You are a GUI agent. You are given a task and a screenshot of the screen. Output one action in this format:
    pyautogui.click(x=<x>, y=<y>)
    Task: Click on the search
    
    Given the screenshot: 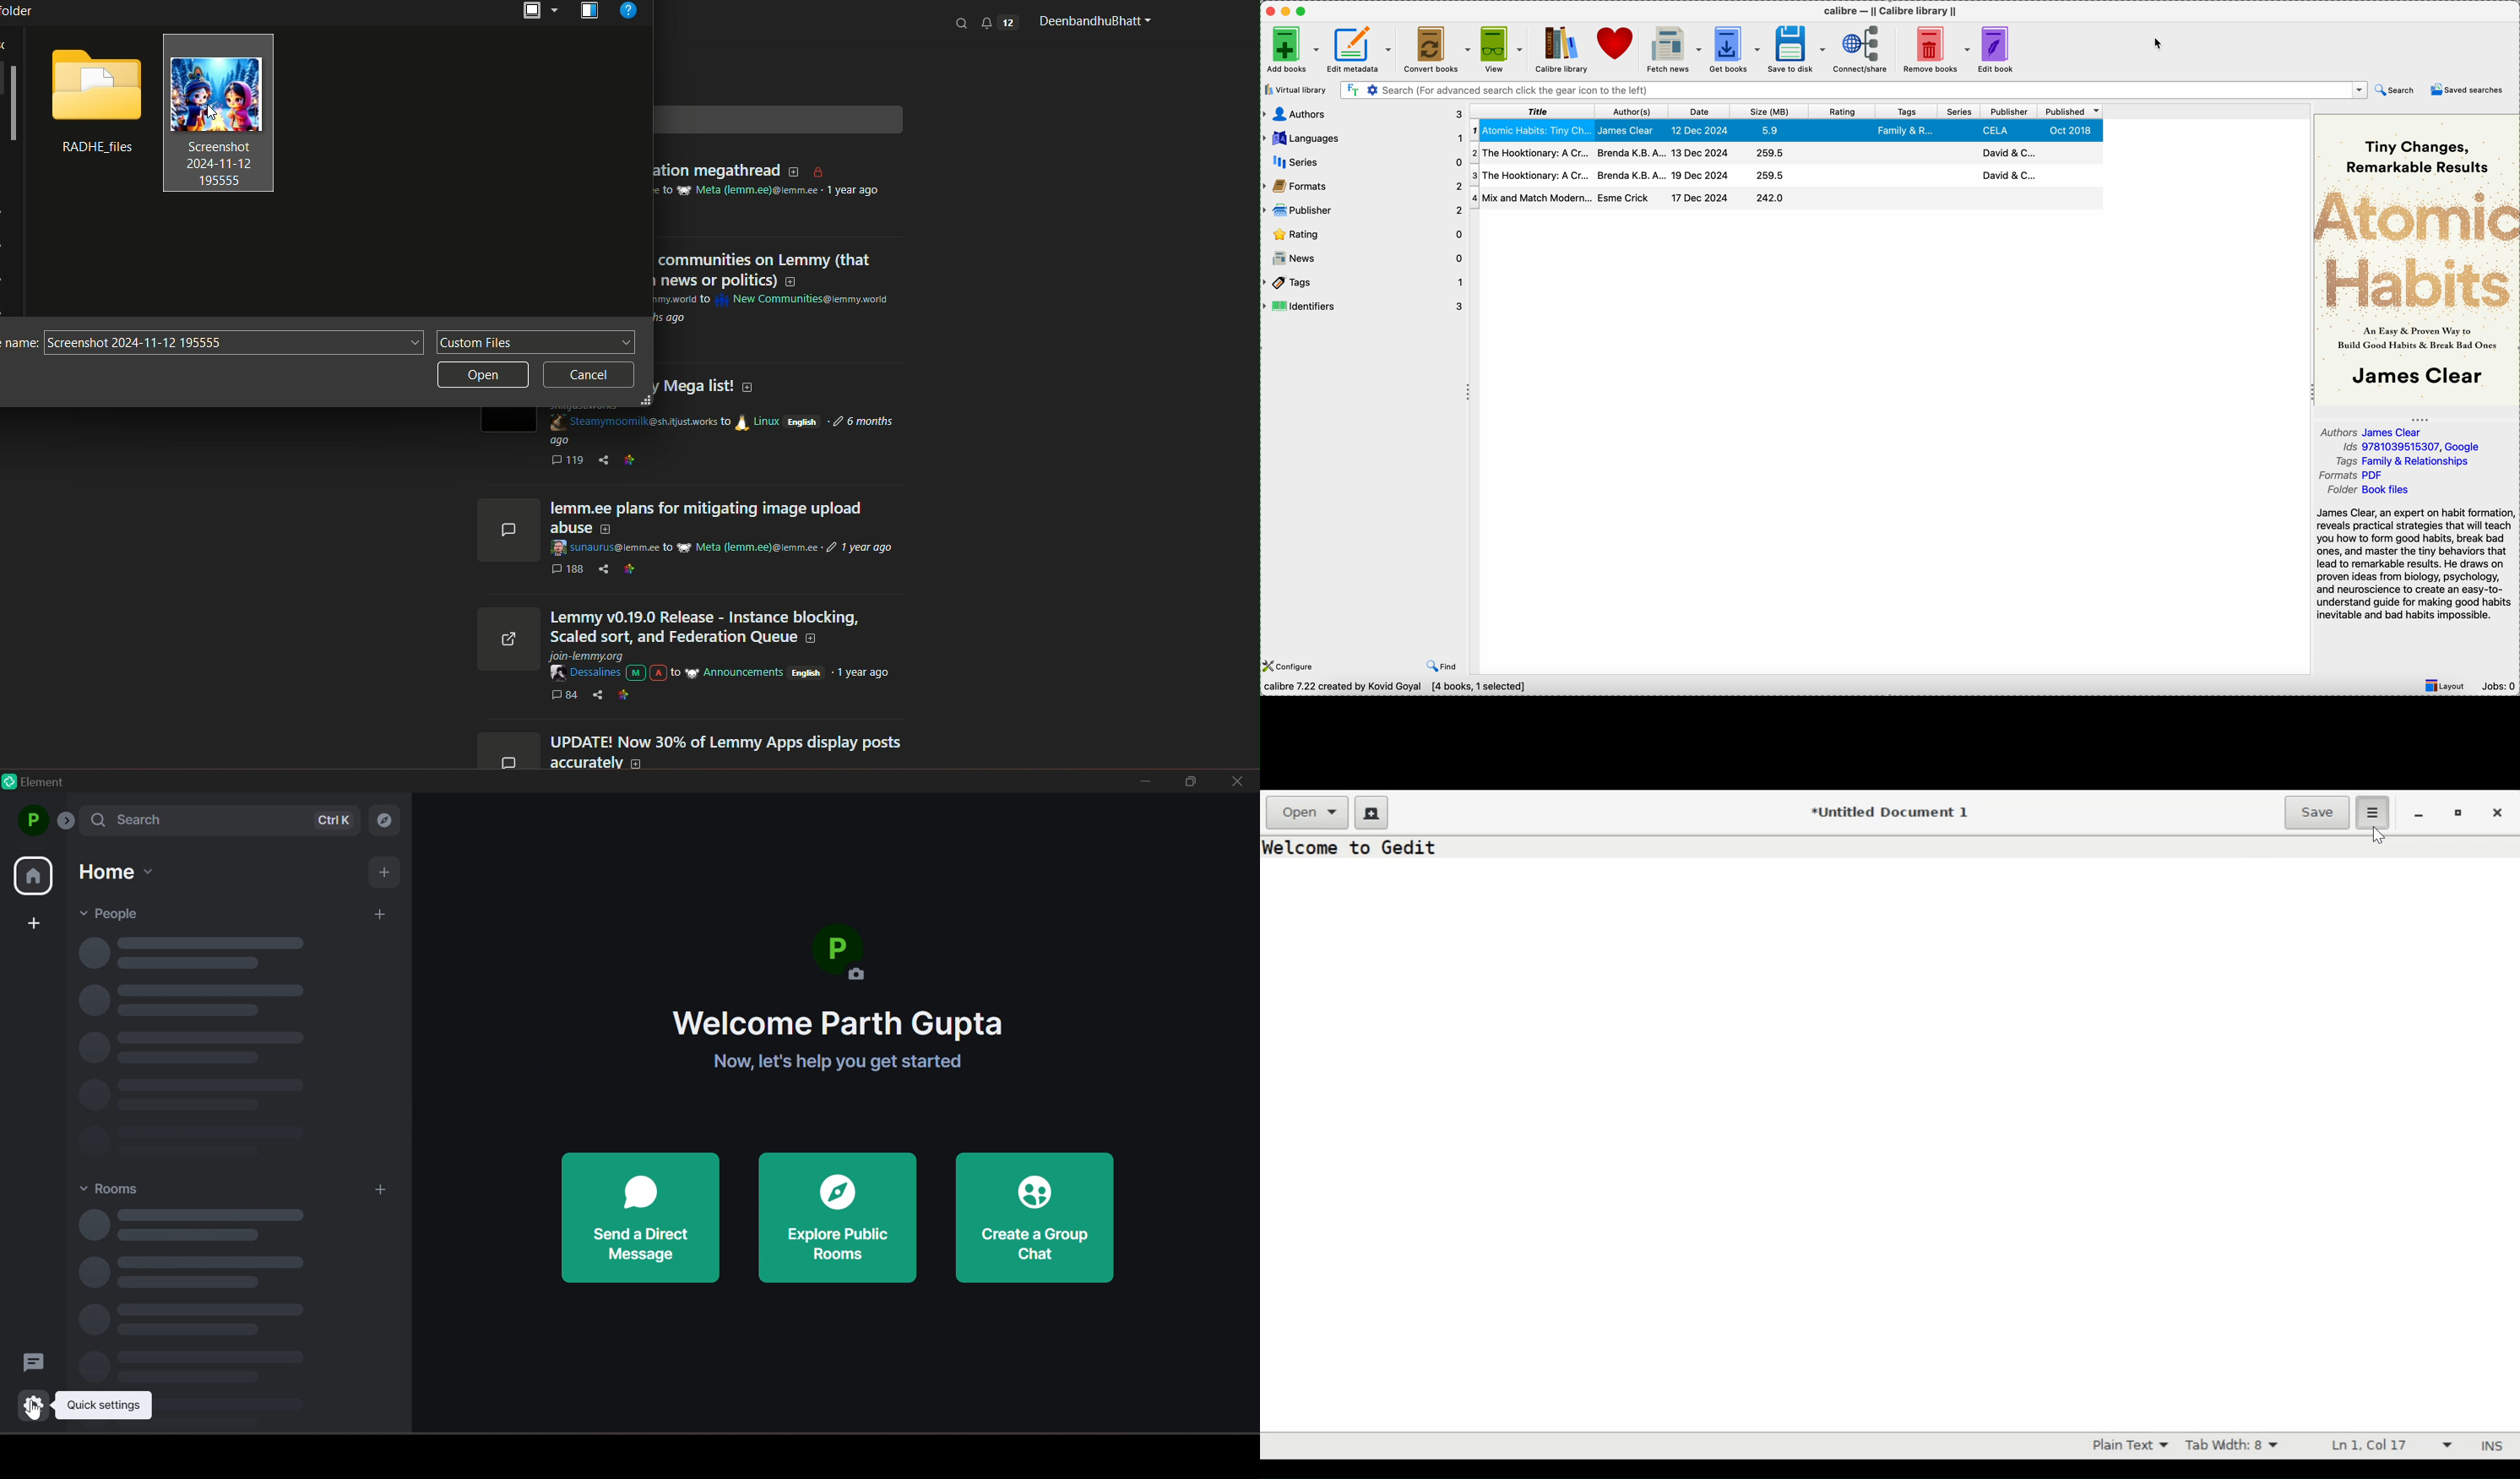 What is the action you would take?
    pyautogui.click(x=223, y=820)
    